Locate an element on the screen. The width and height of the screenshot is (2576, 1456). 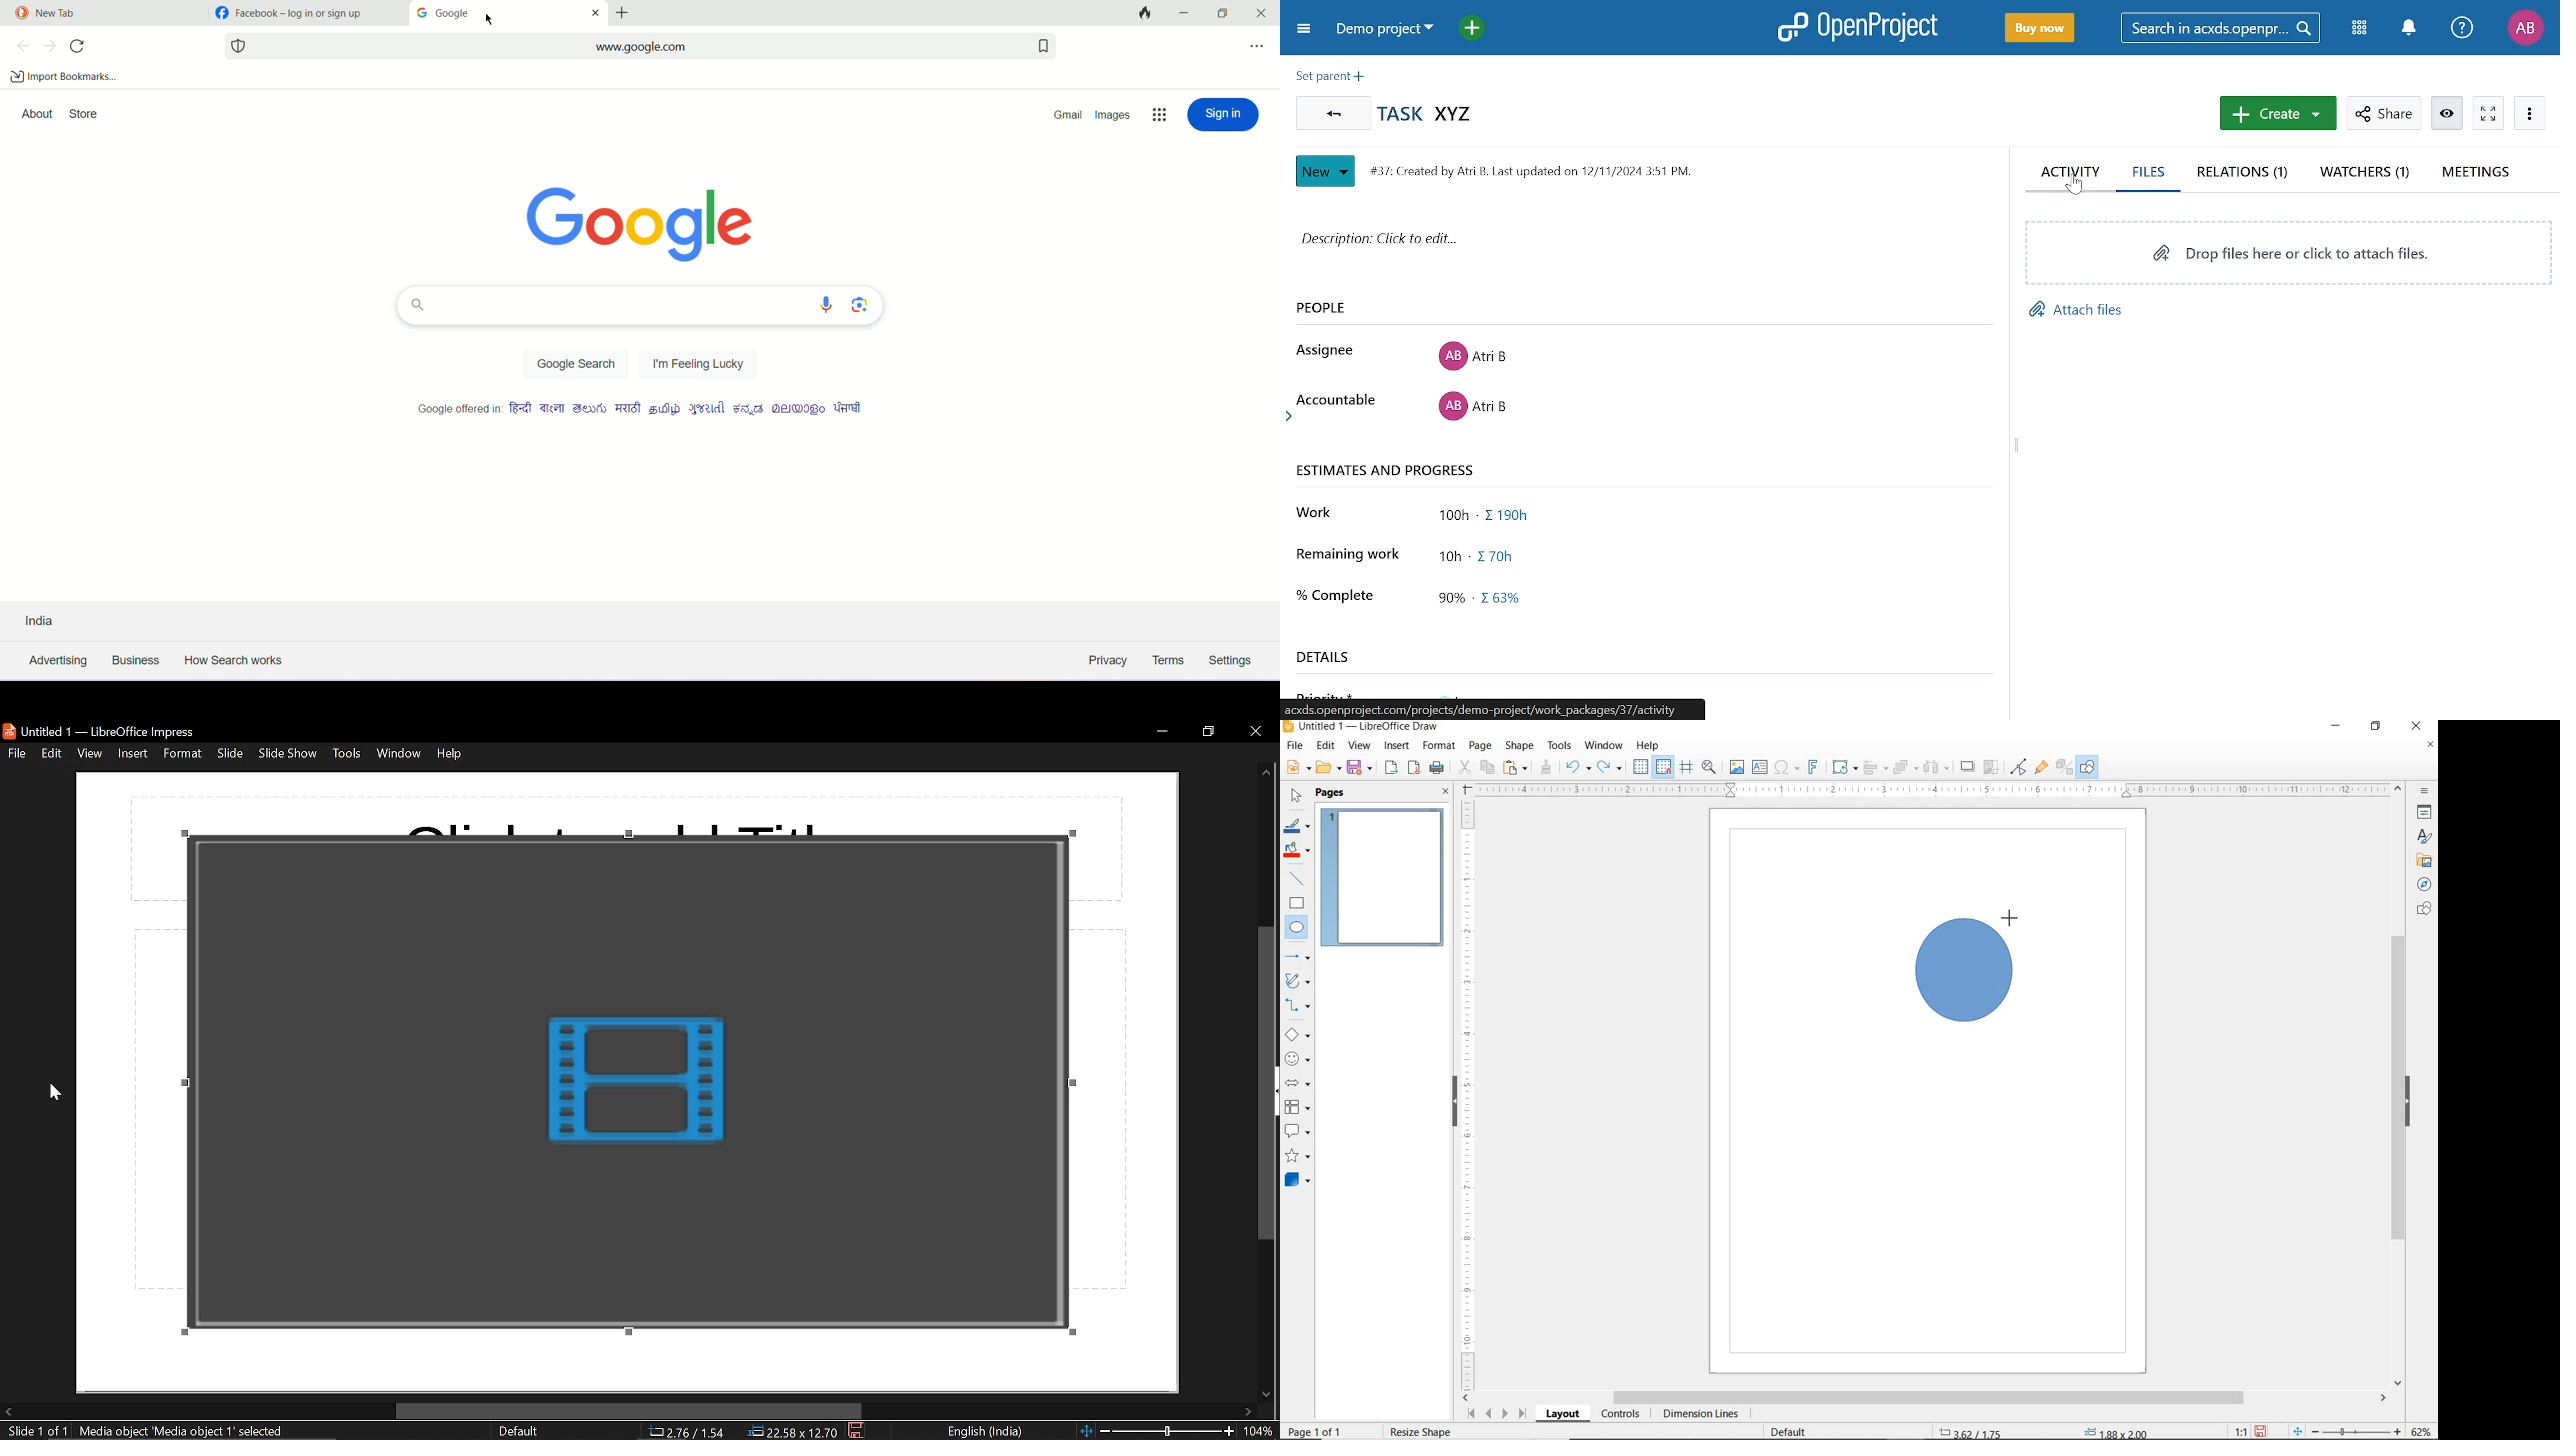
INSERT is located at coordinates (1399, 747).